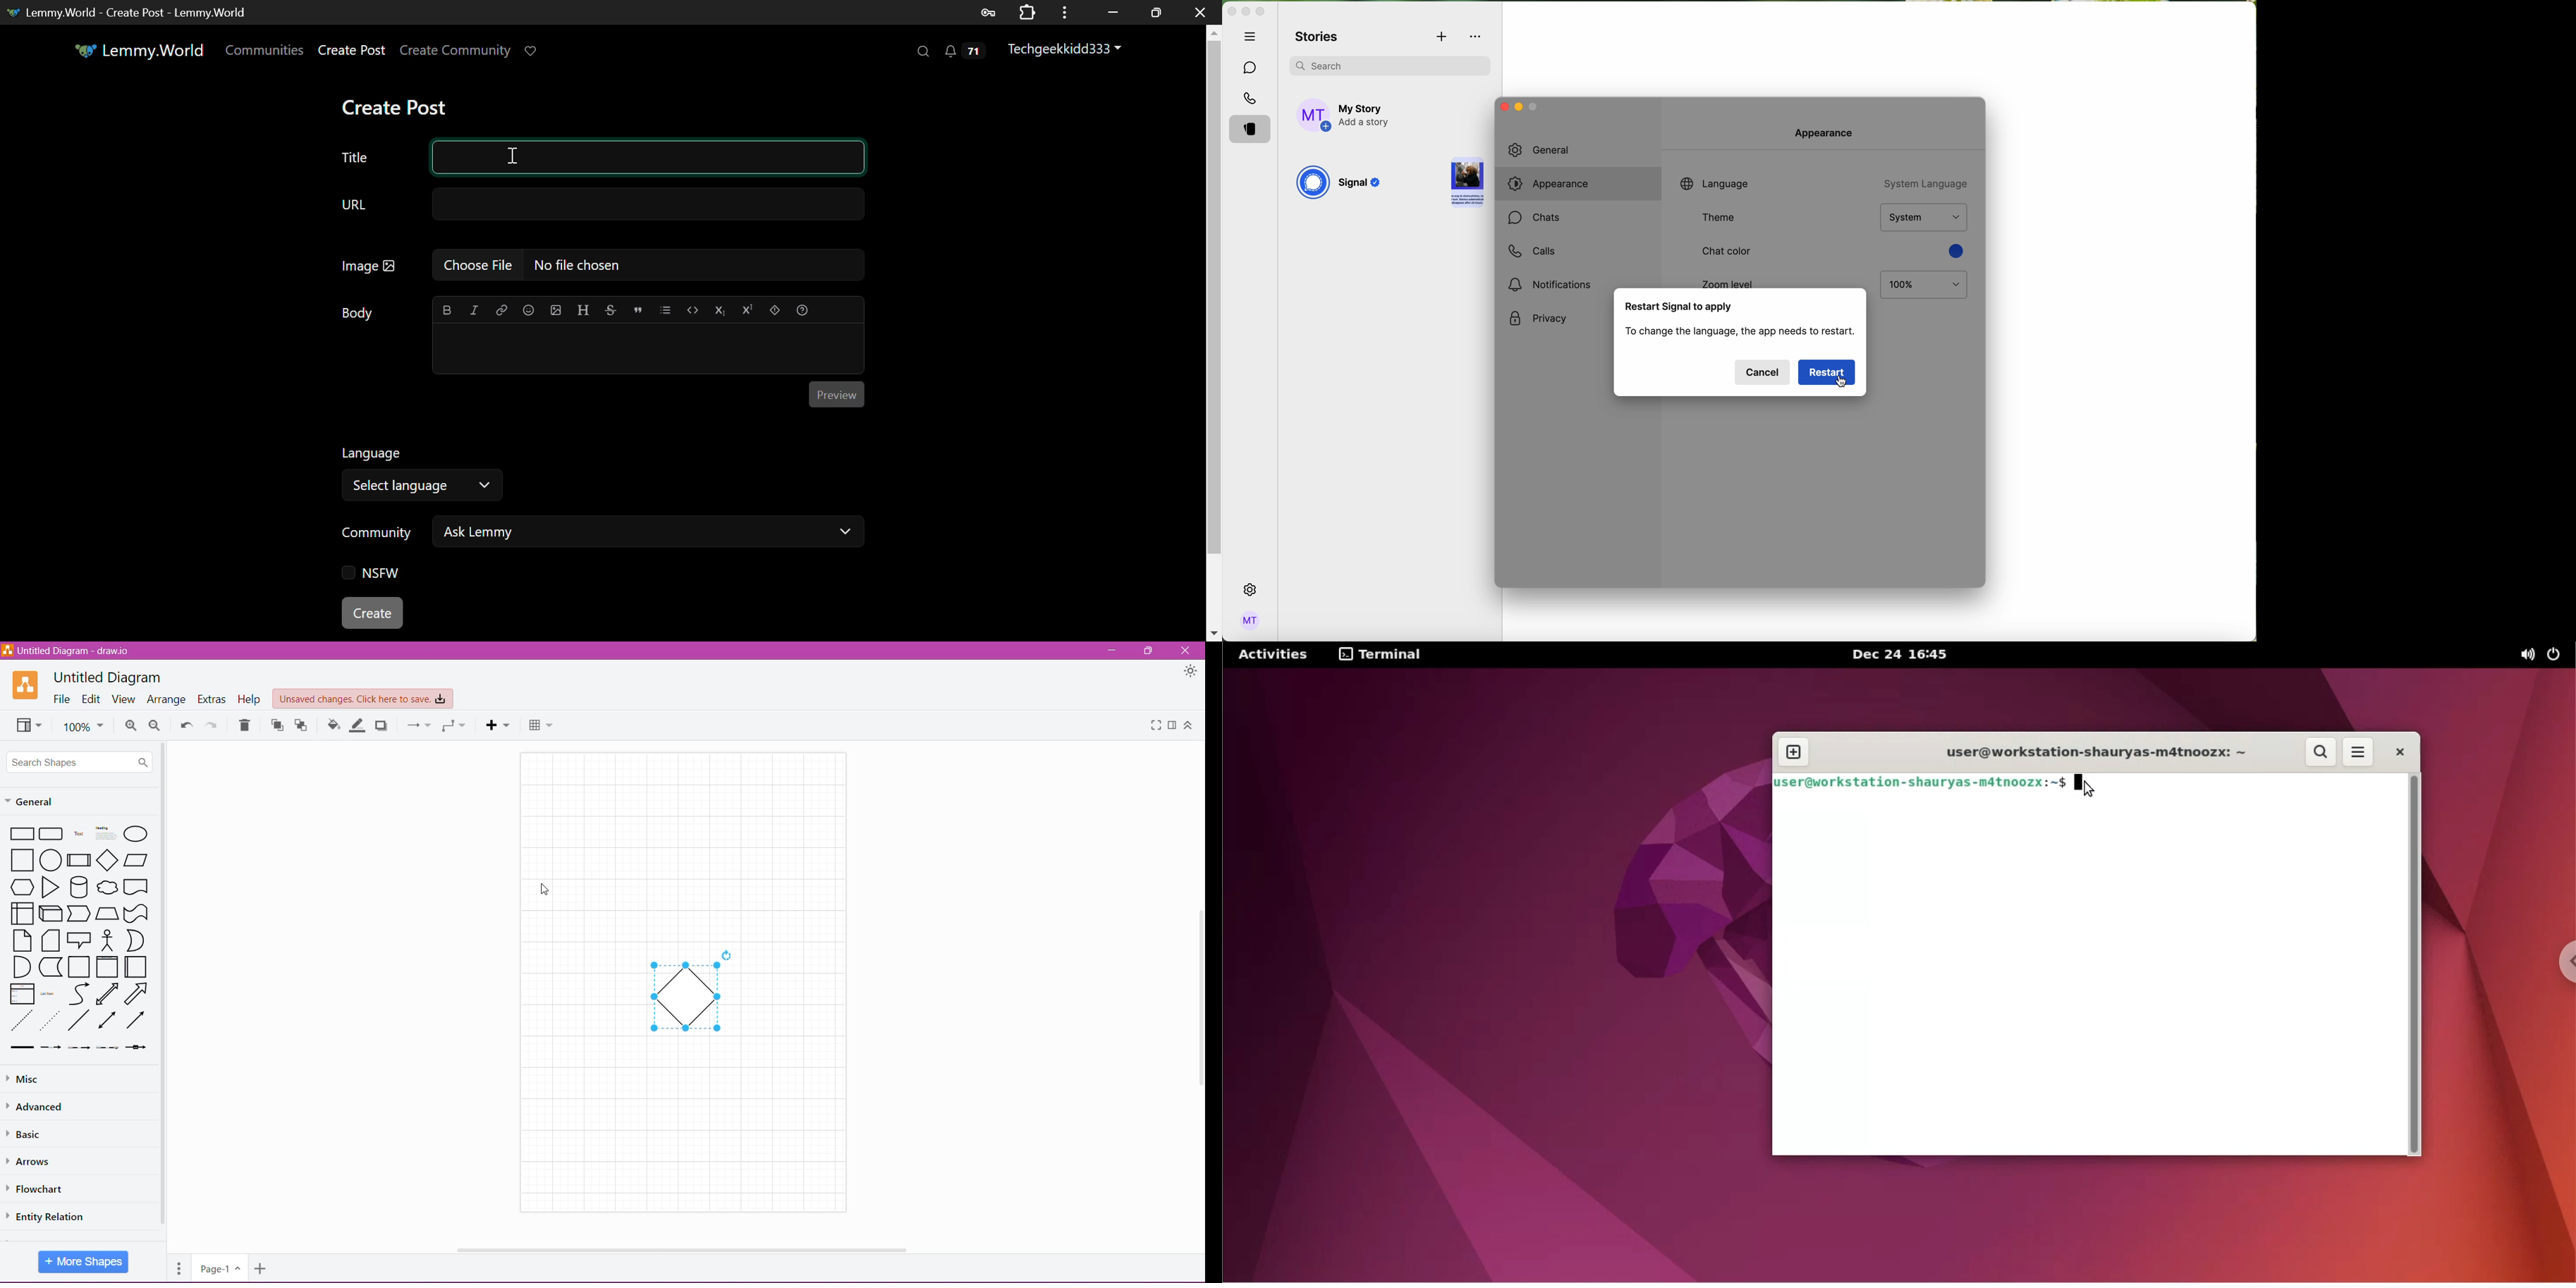  I want to click on @ Language, so click(1714, 182).